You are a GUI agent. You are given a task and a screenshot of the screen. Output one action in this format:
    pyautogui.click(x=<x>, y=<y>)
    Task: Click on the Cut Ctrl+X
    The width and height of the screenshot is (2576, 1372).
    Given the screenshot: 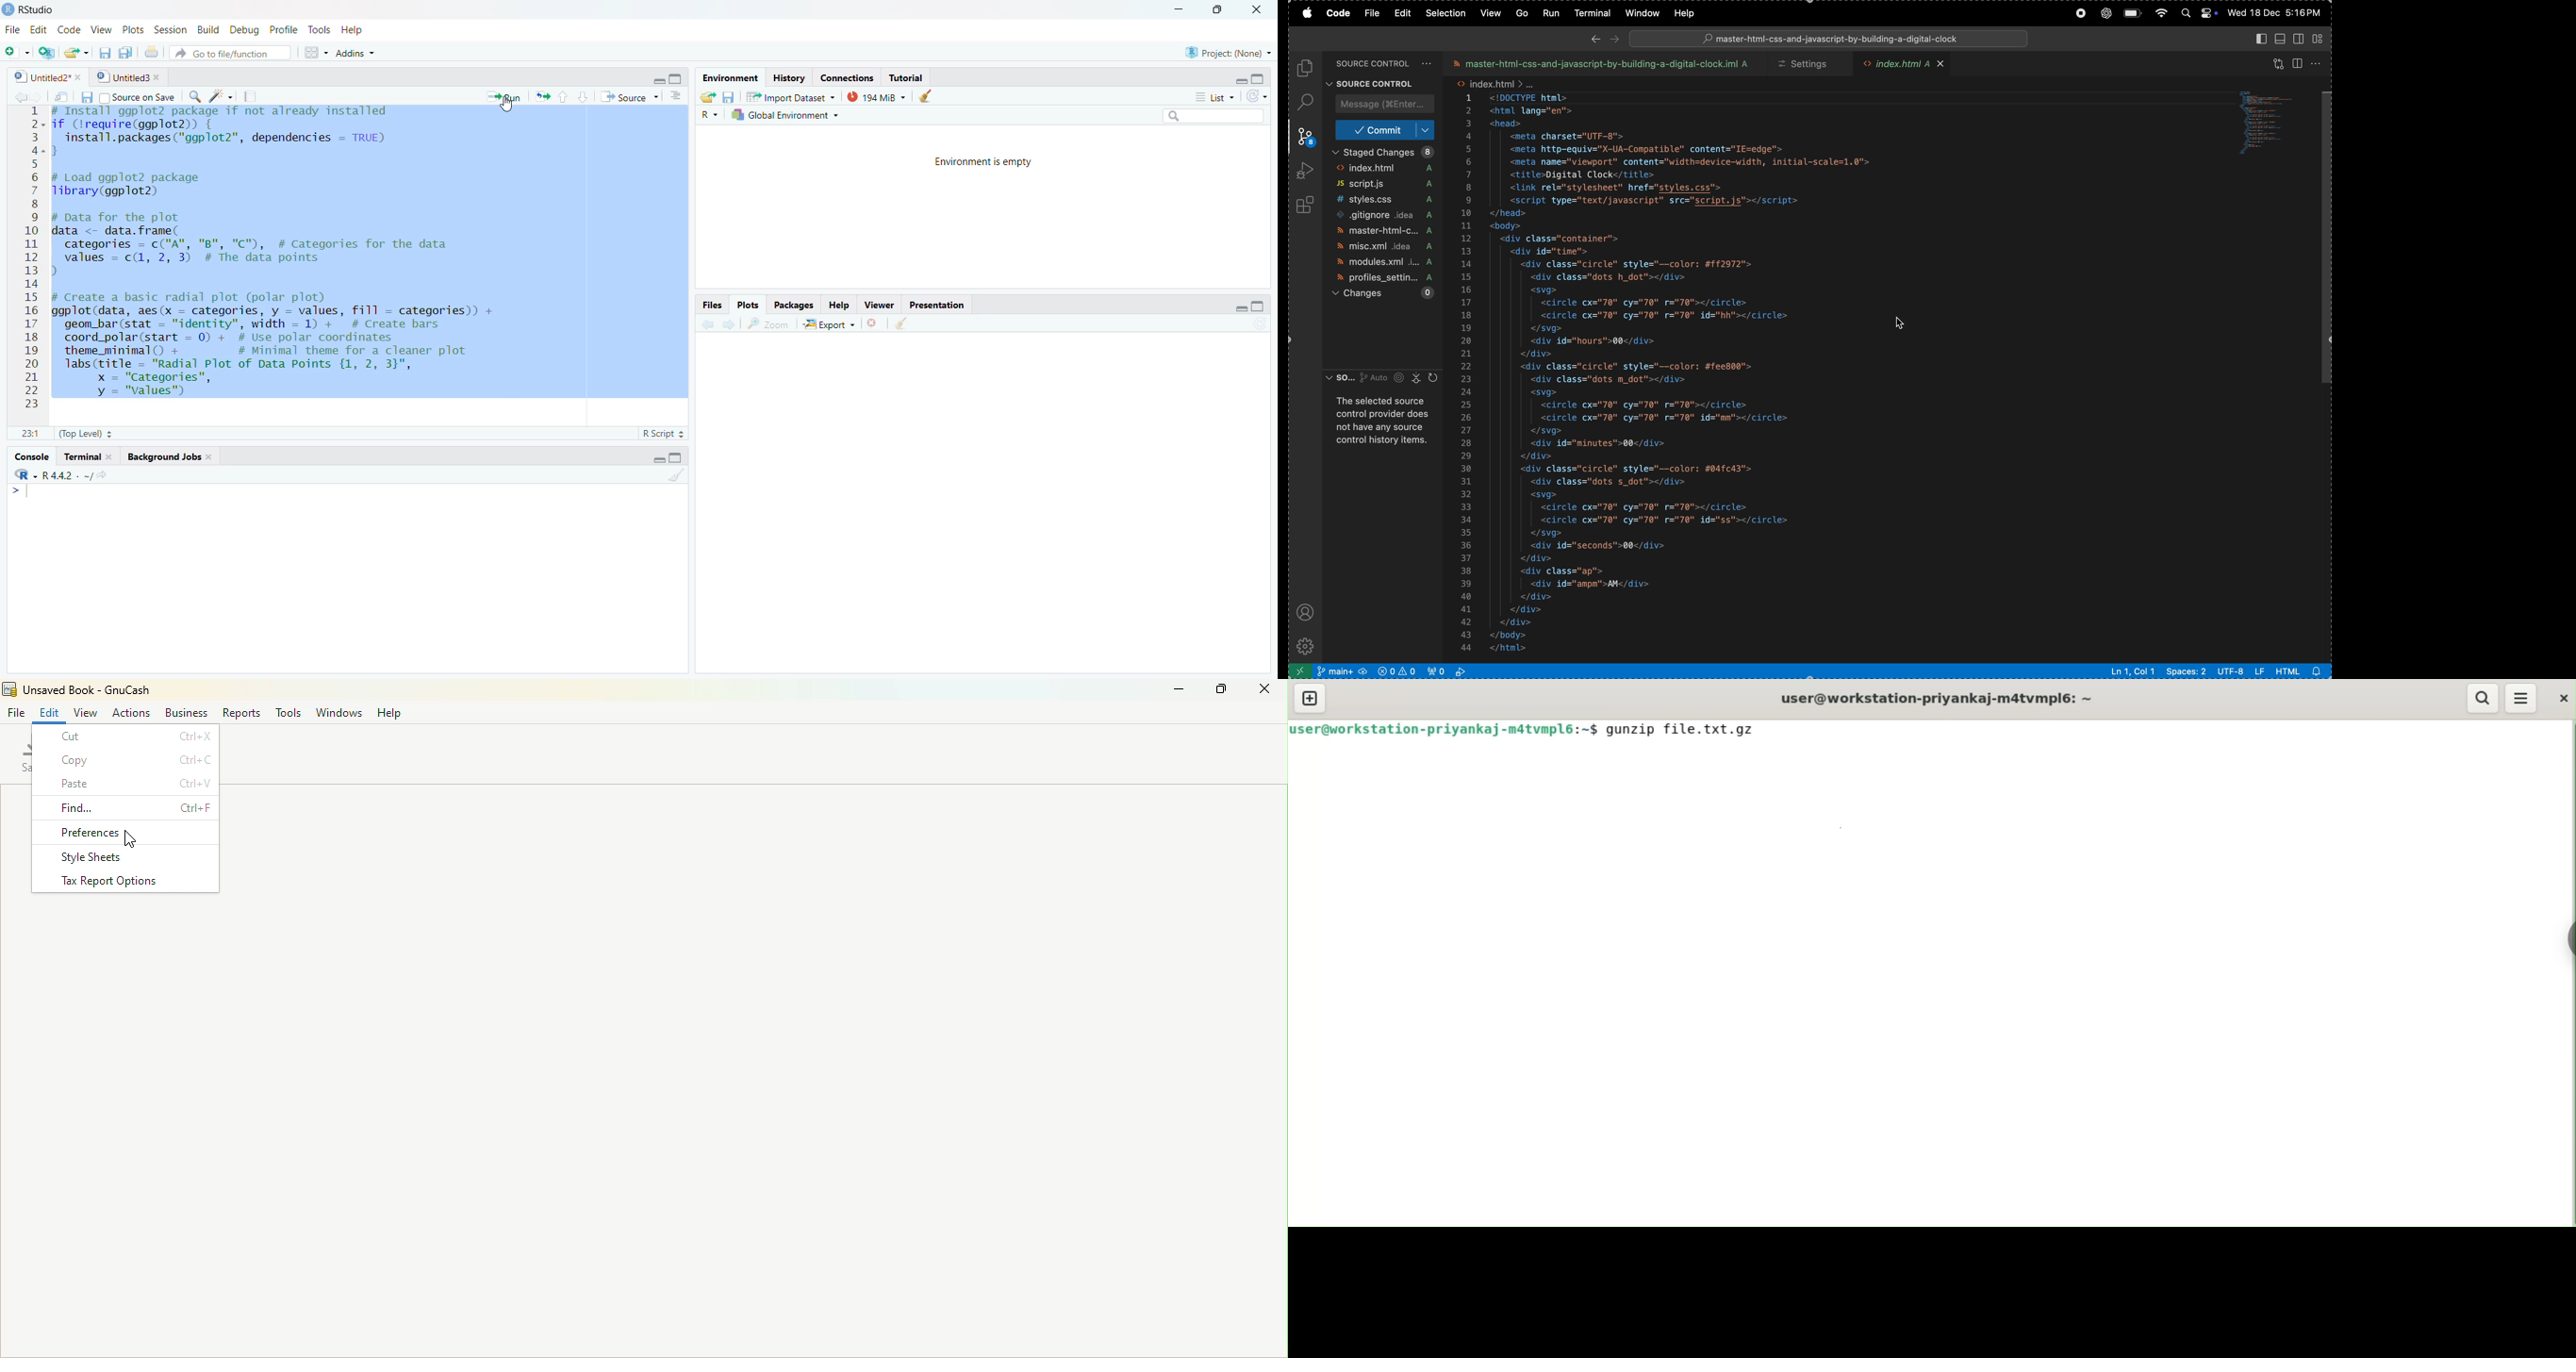 What is the action you would take?
    pyautogui.click(x=127, y=737)
    